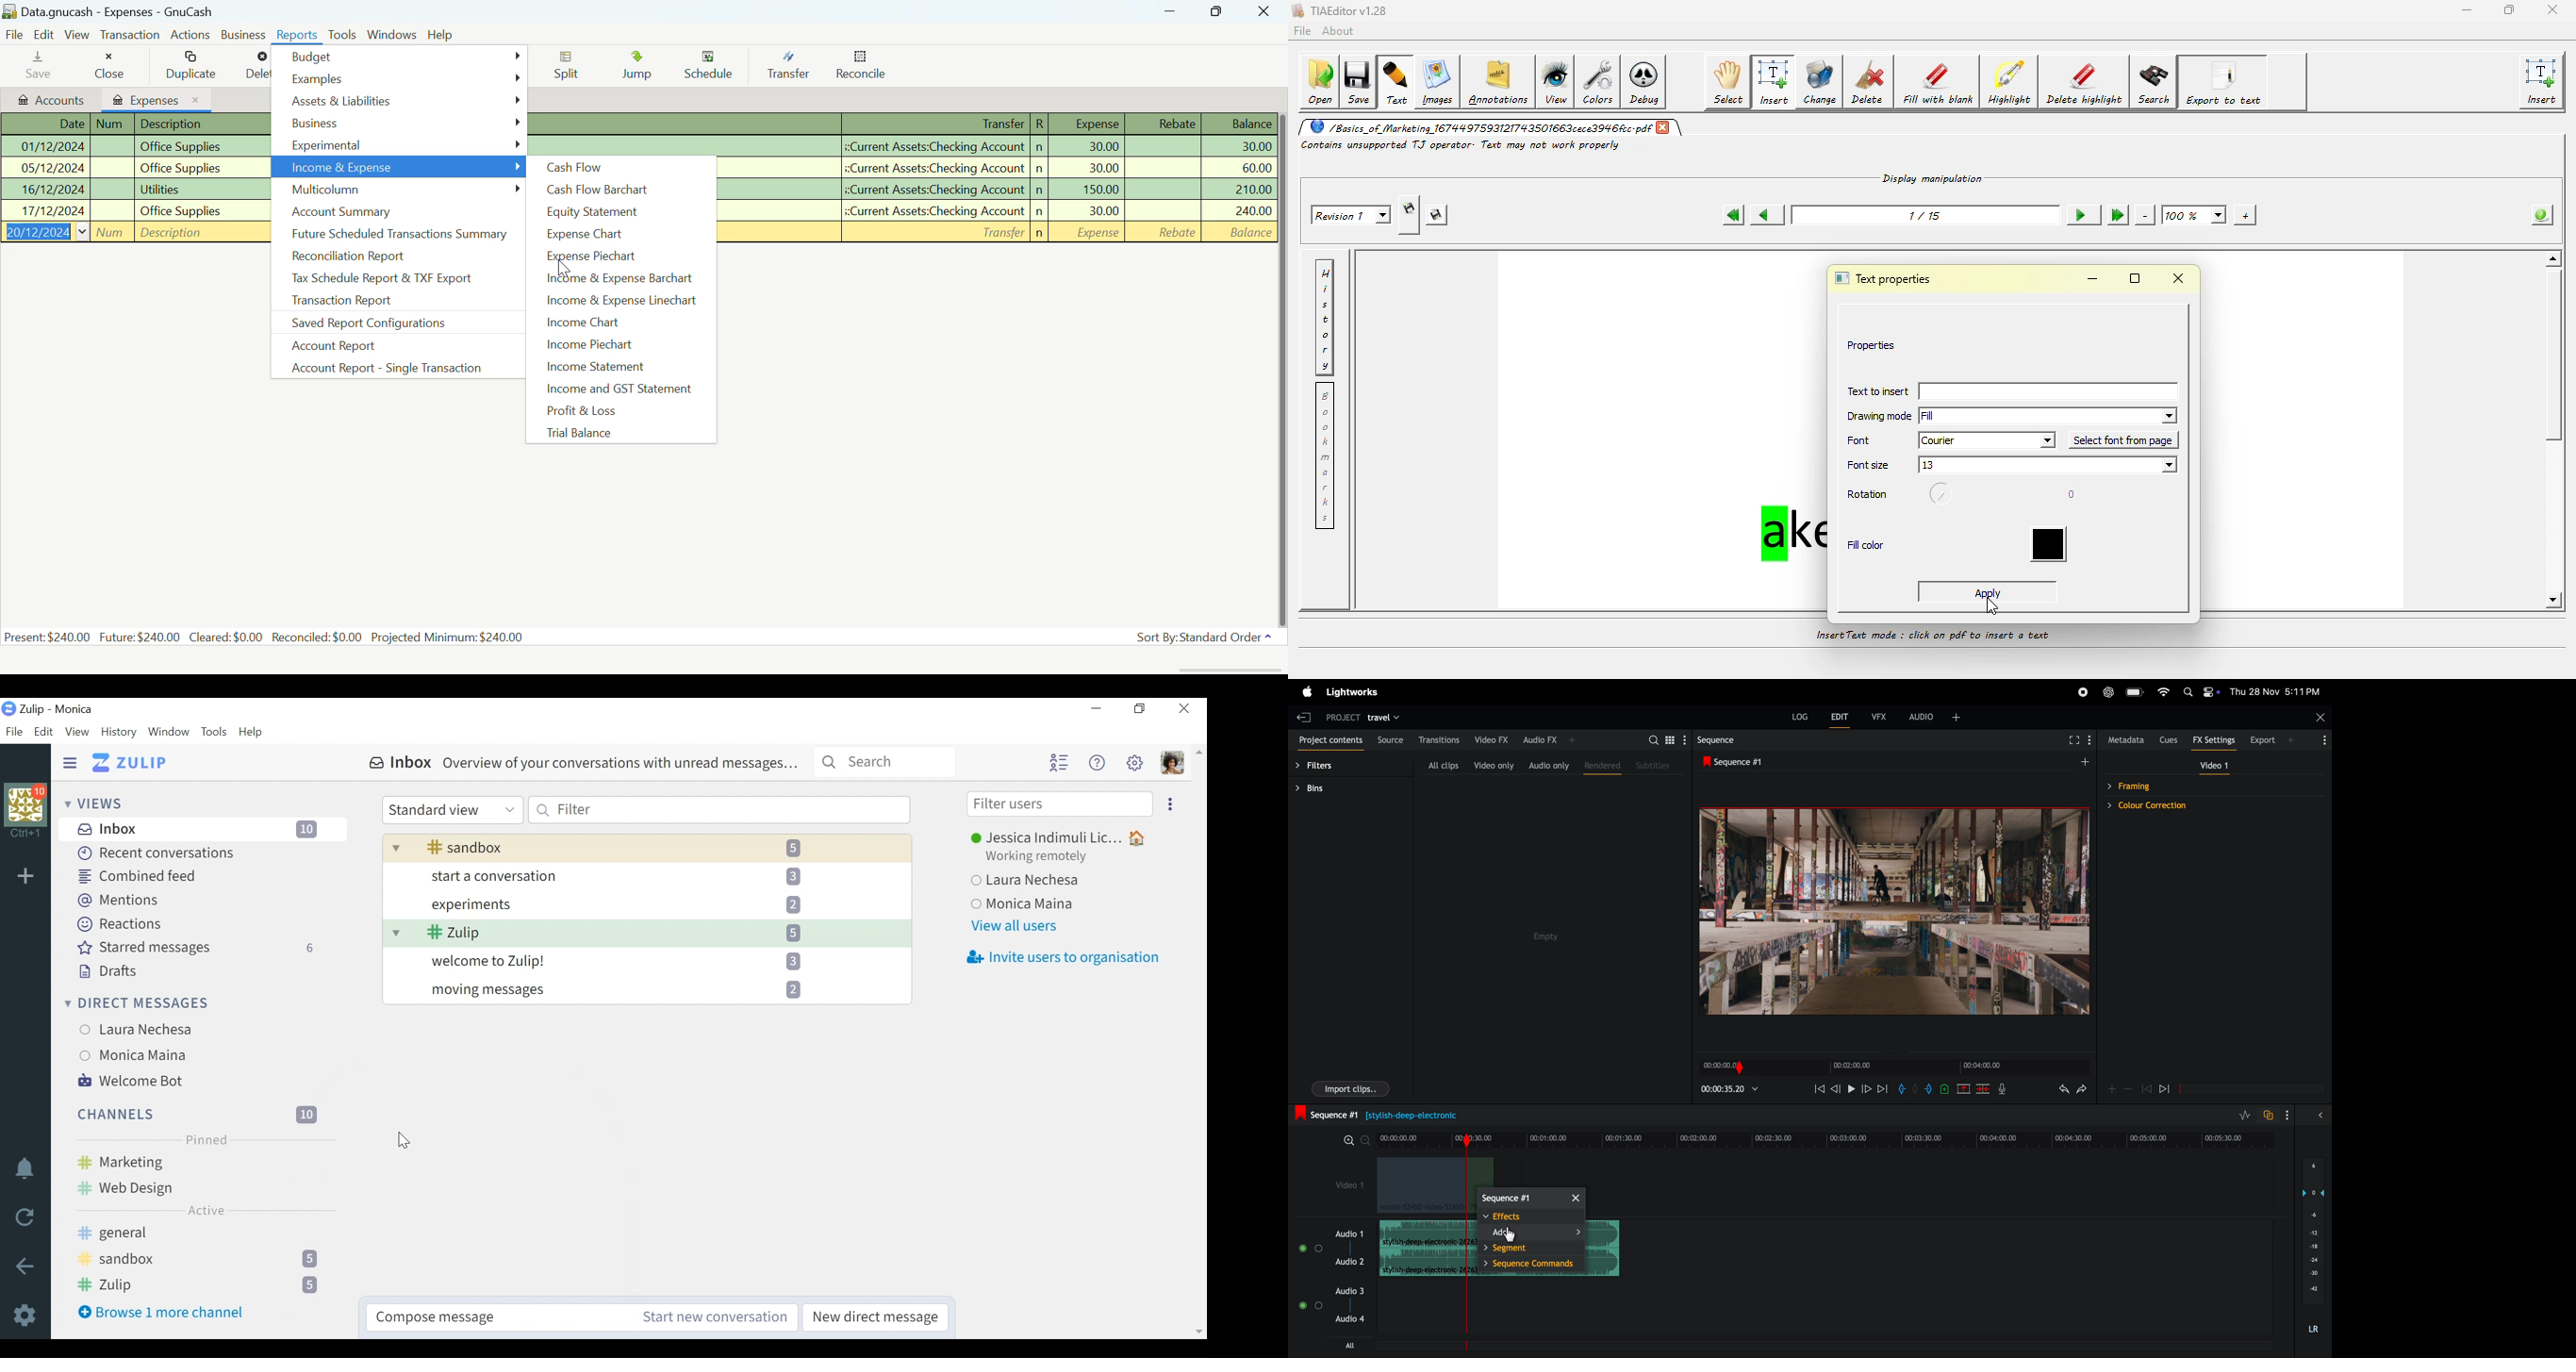 Image resolution: width=2576 pixels, height=1372 pixels. What do you see at coordinates (193, 64) in the screenshot?
I see `Duplicate` at bounding box center [193, 64].